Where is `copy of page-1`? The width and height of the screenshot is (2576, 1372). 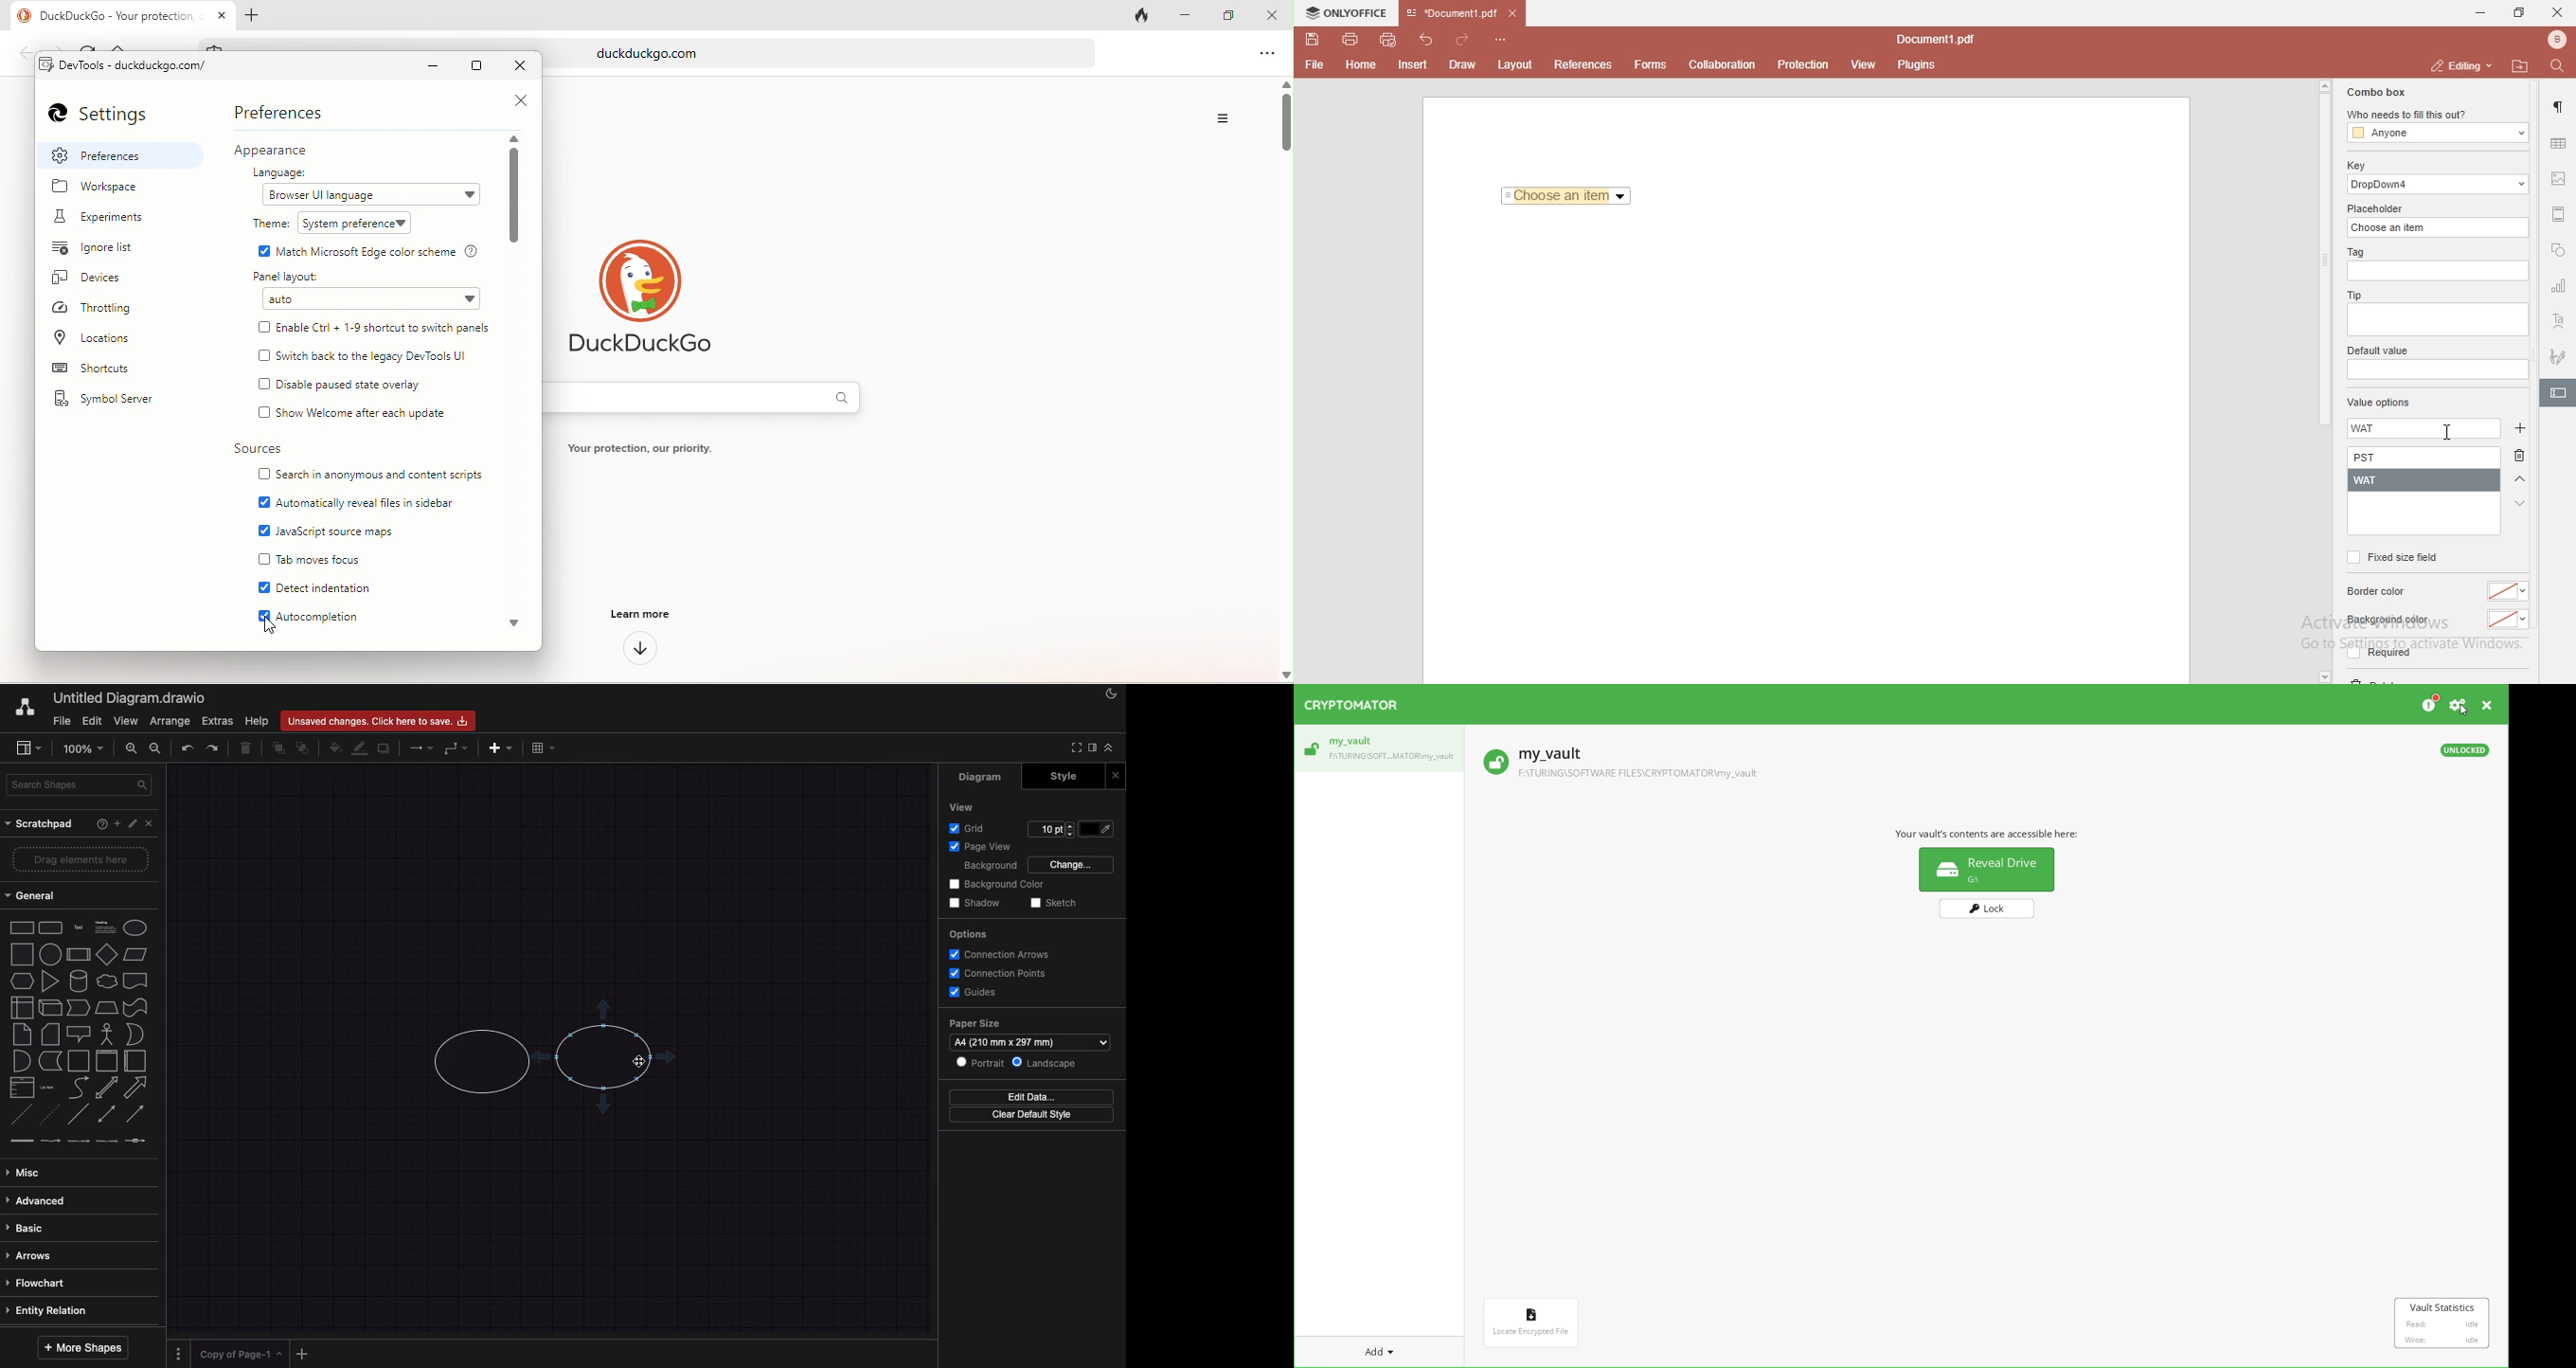 copy of page-1 is located at coordinates (241, 1353).